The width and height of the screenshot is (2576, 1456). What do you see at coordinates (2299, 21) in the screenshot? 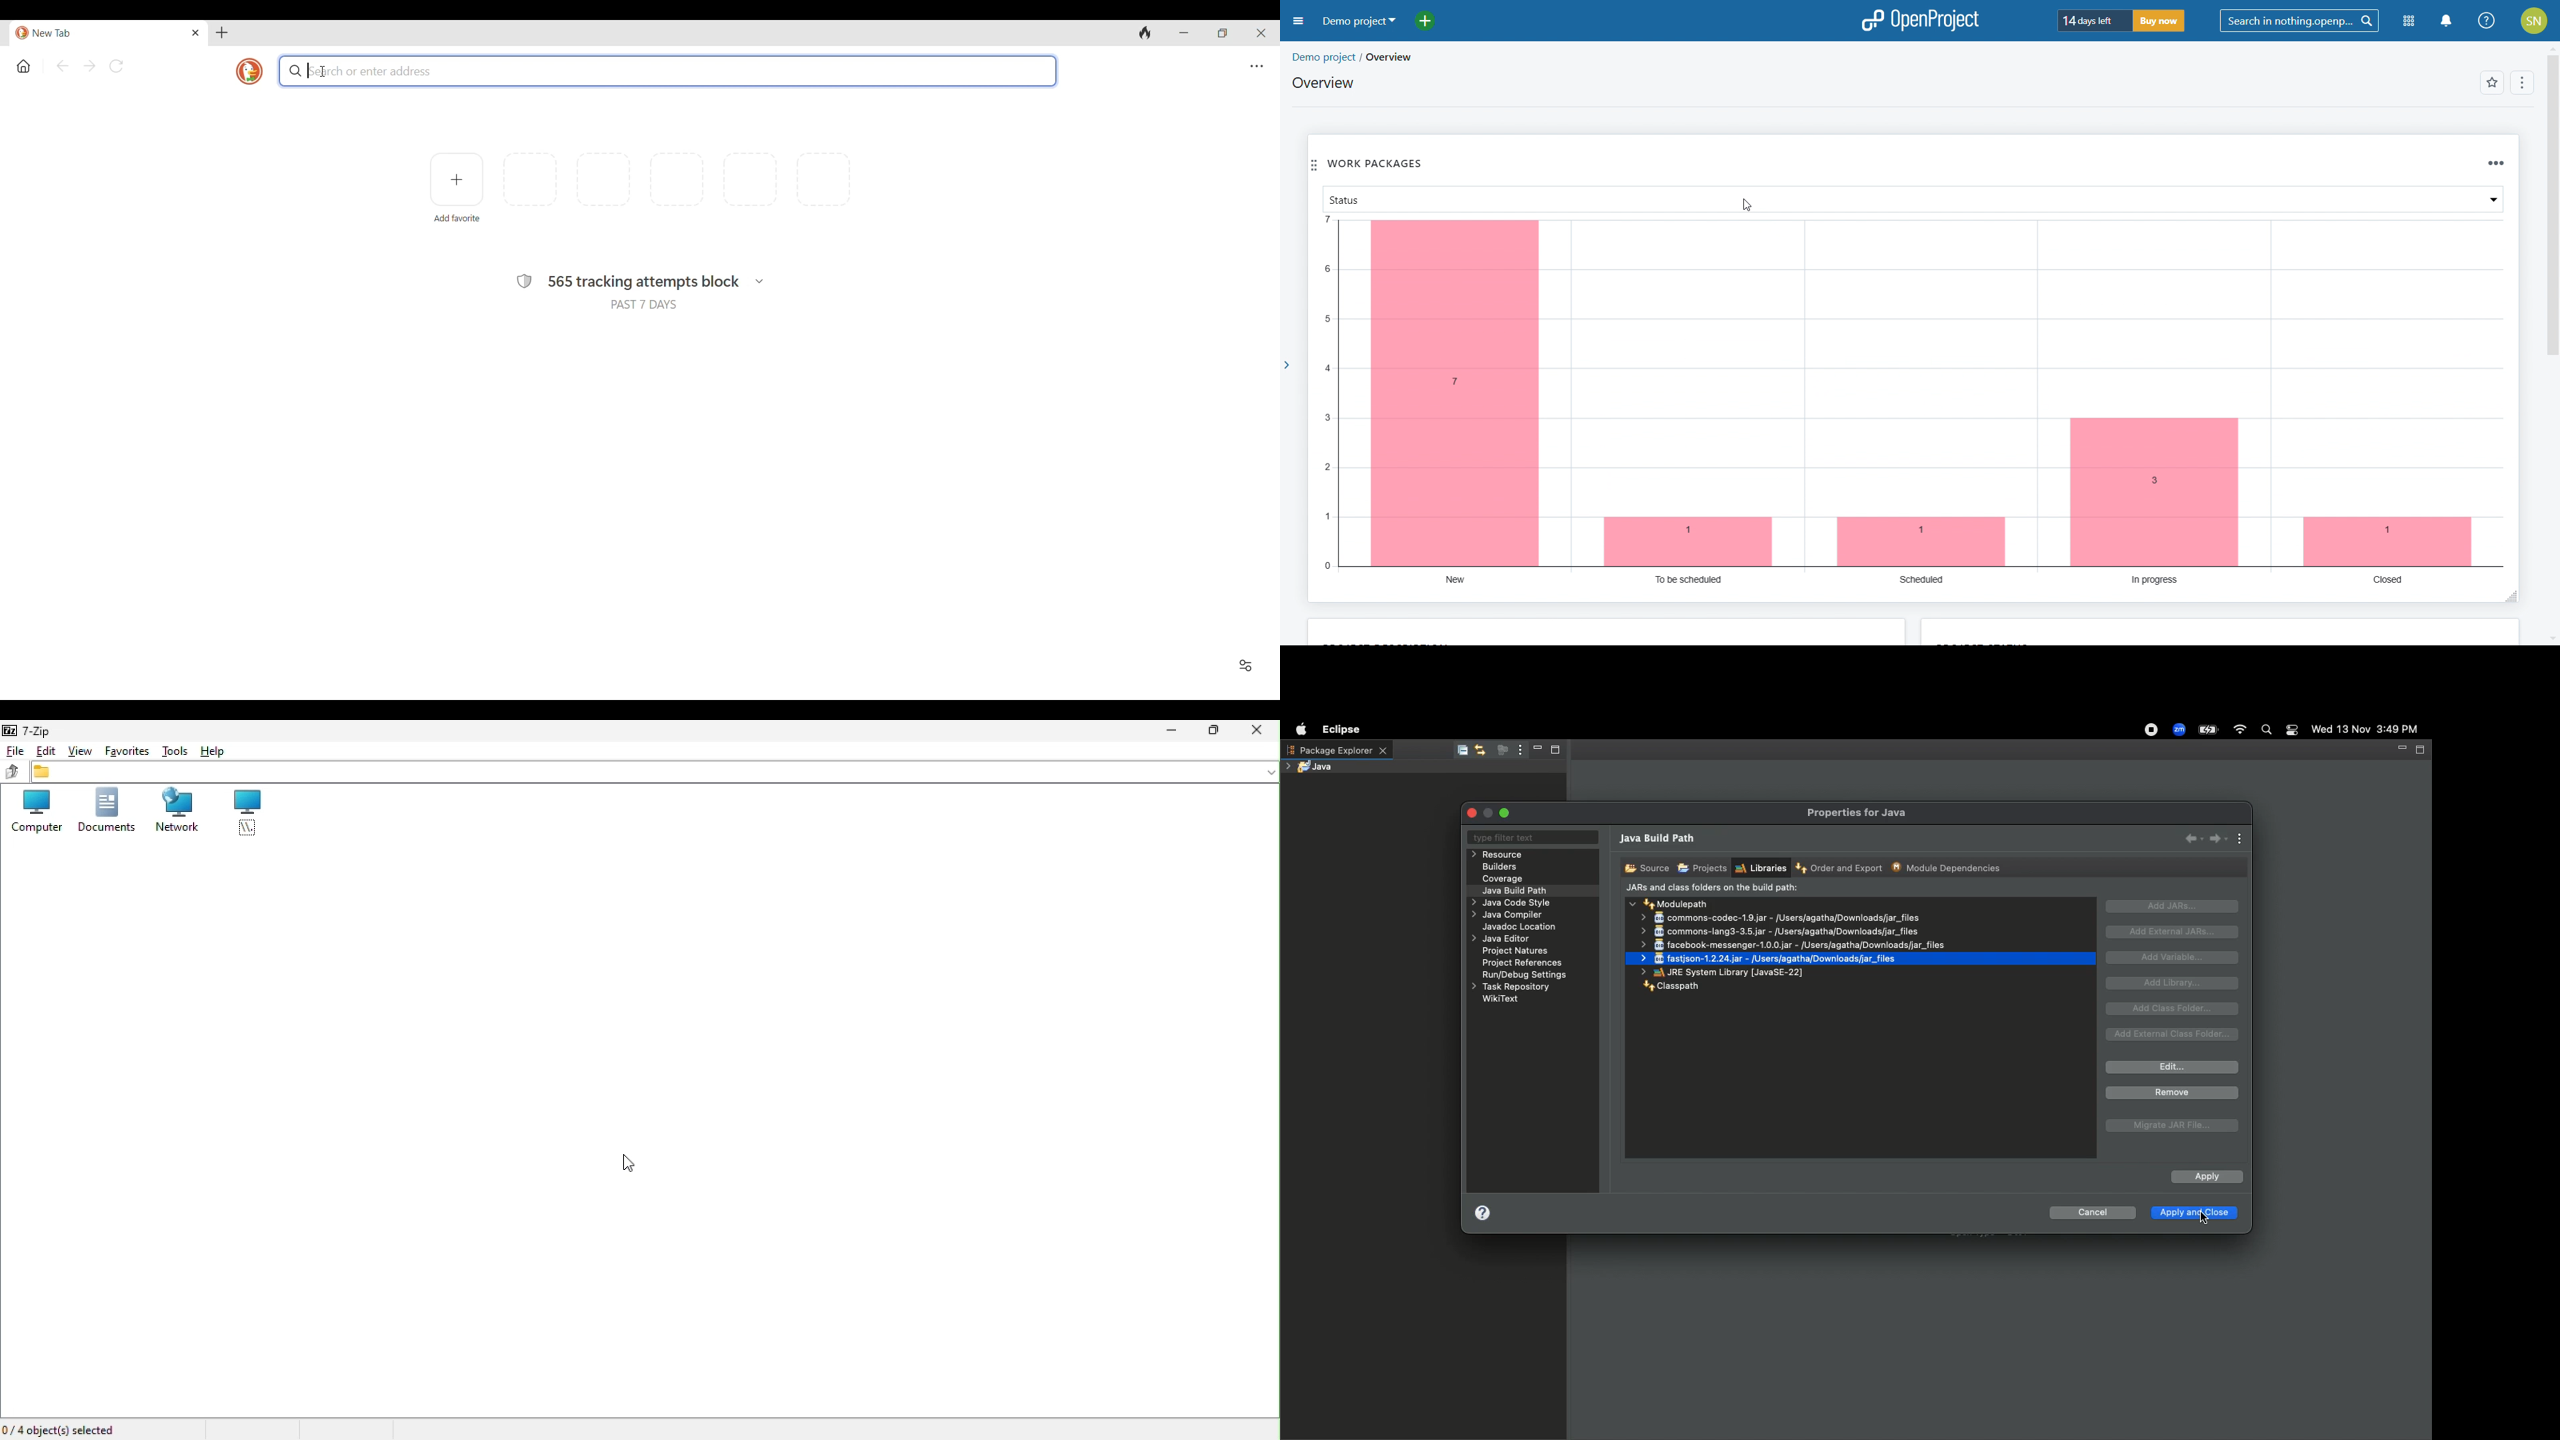
I see `search` at bounding box center [2299, 21].